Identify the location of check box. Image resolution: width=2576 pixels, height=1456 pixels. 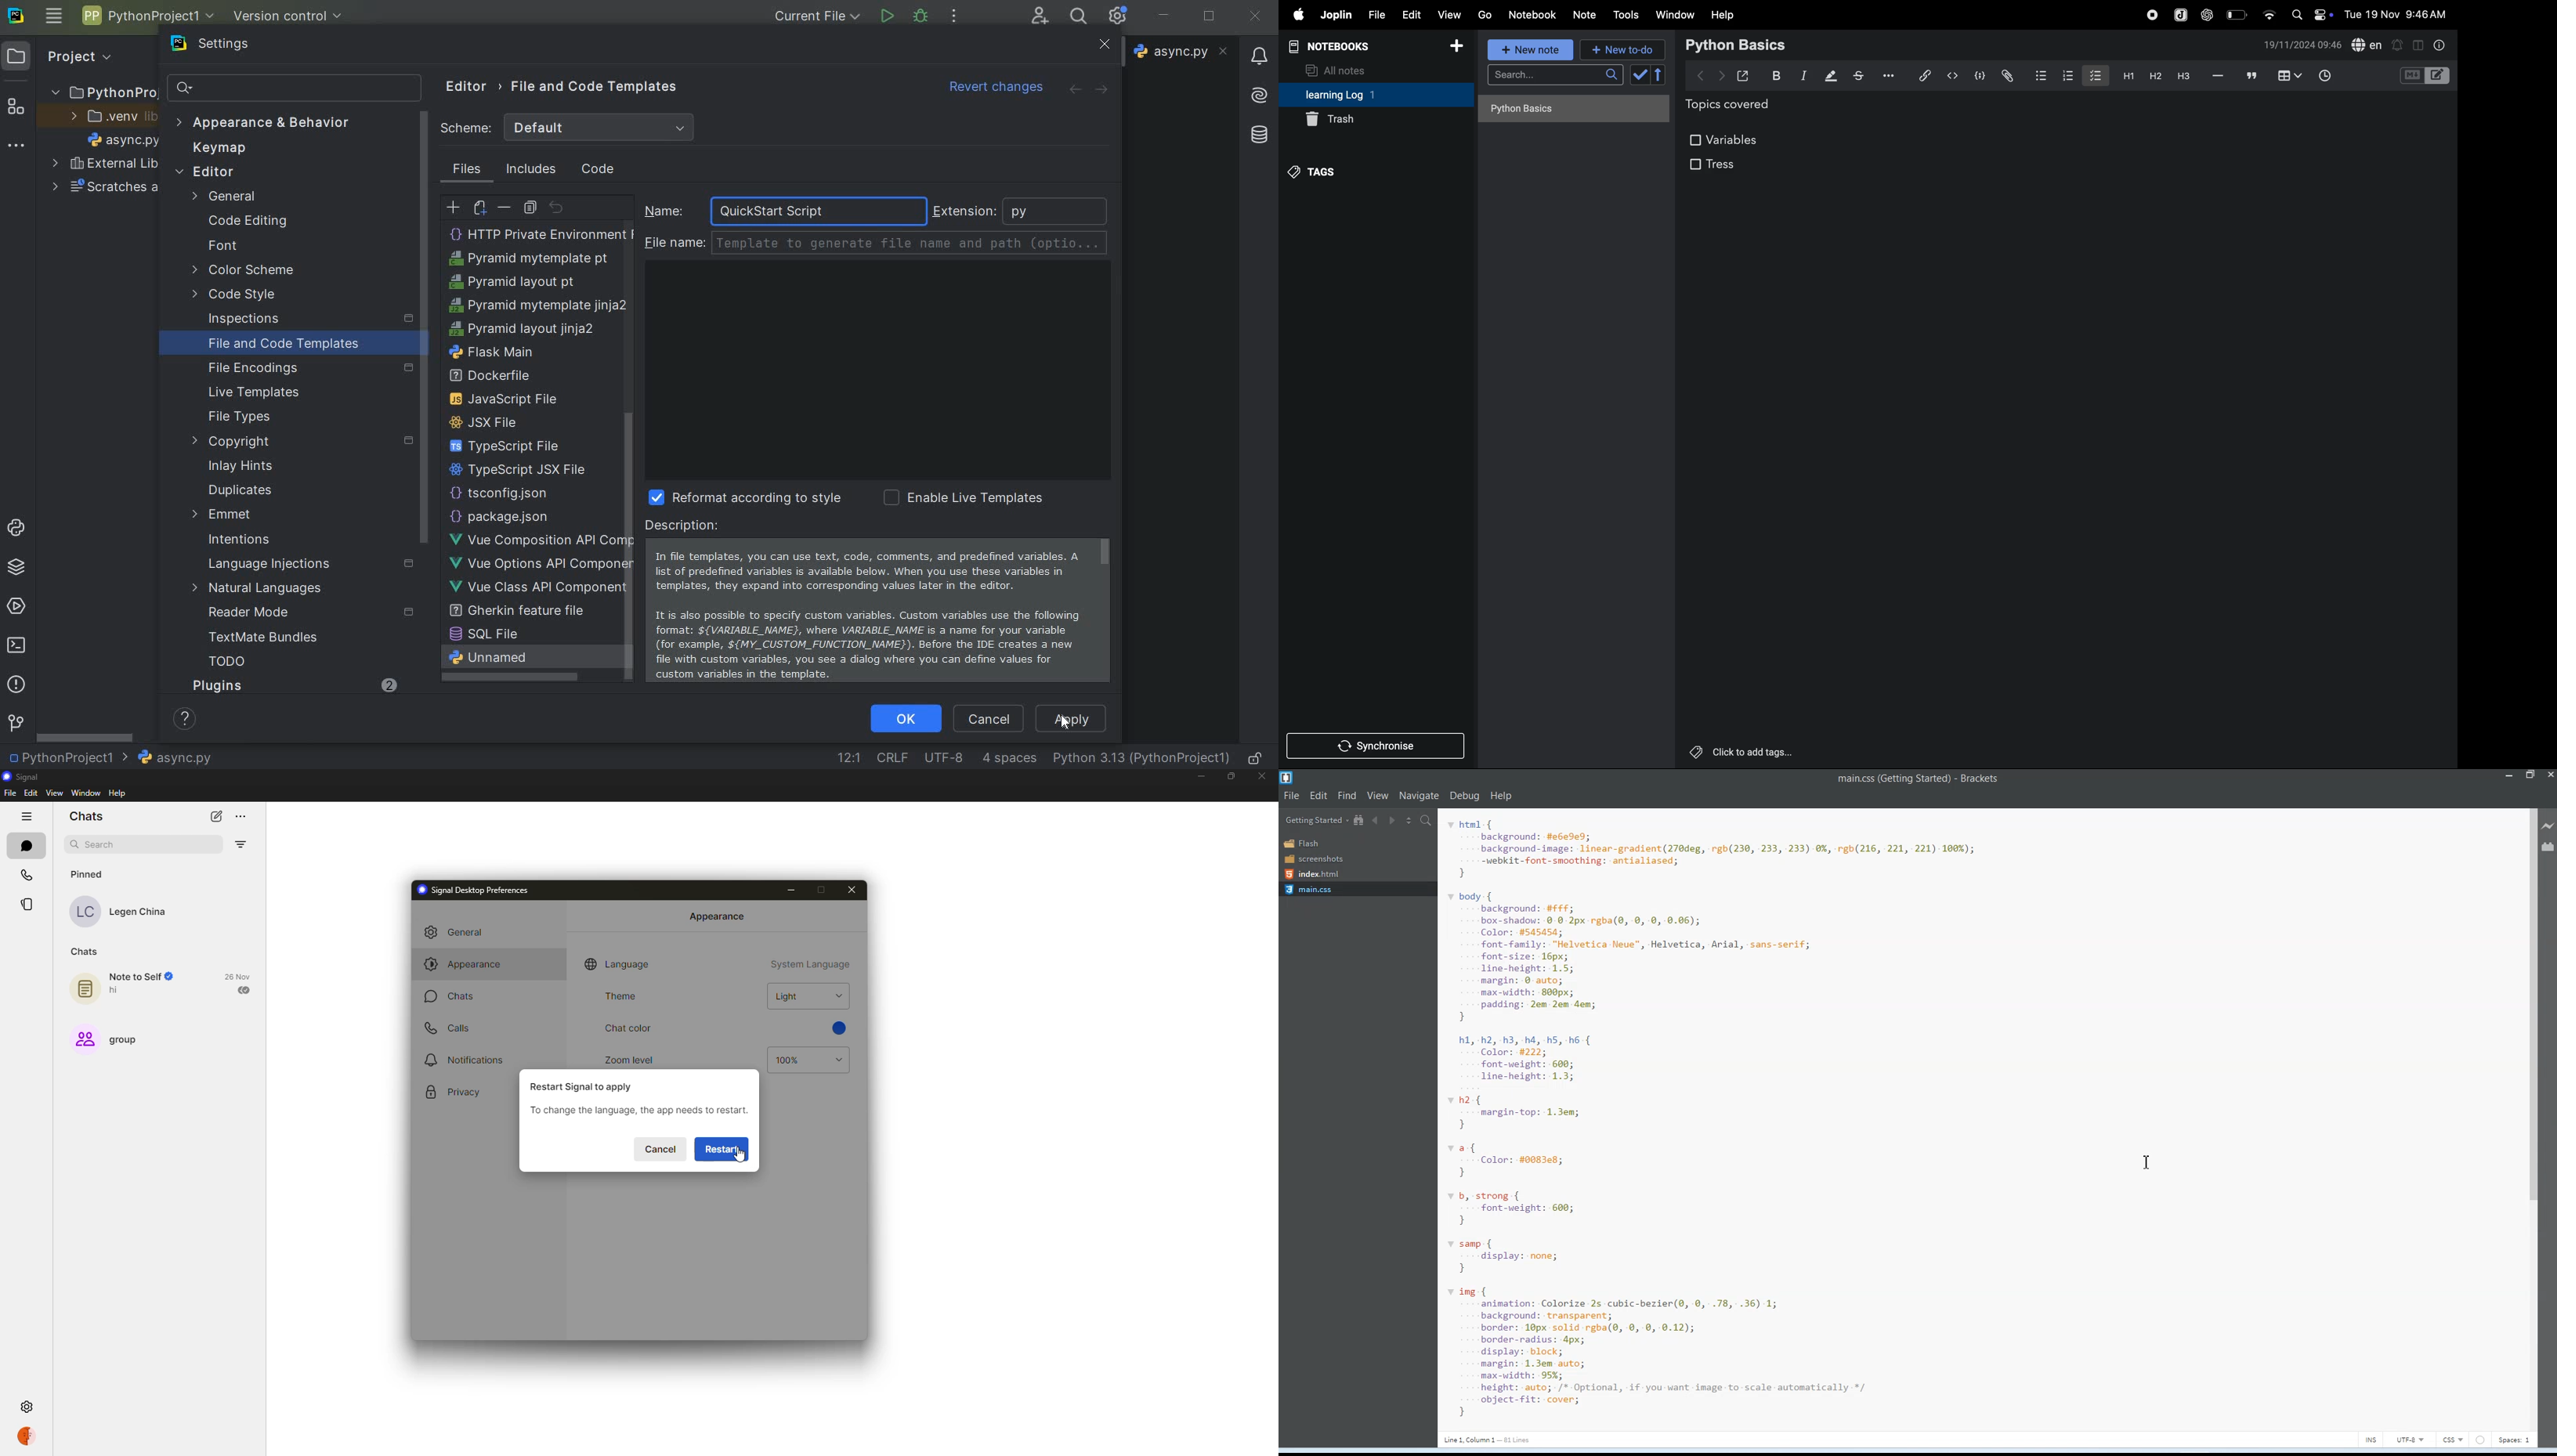
(1650, 75).